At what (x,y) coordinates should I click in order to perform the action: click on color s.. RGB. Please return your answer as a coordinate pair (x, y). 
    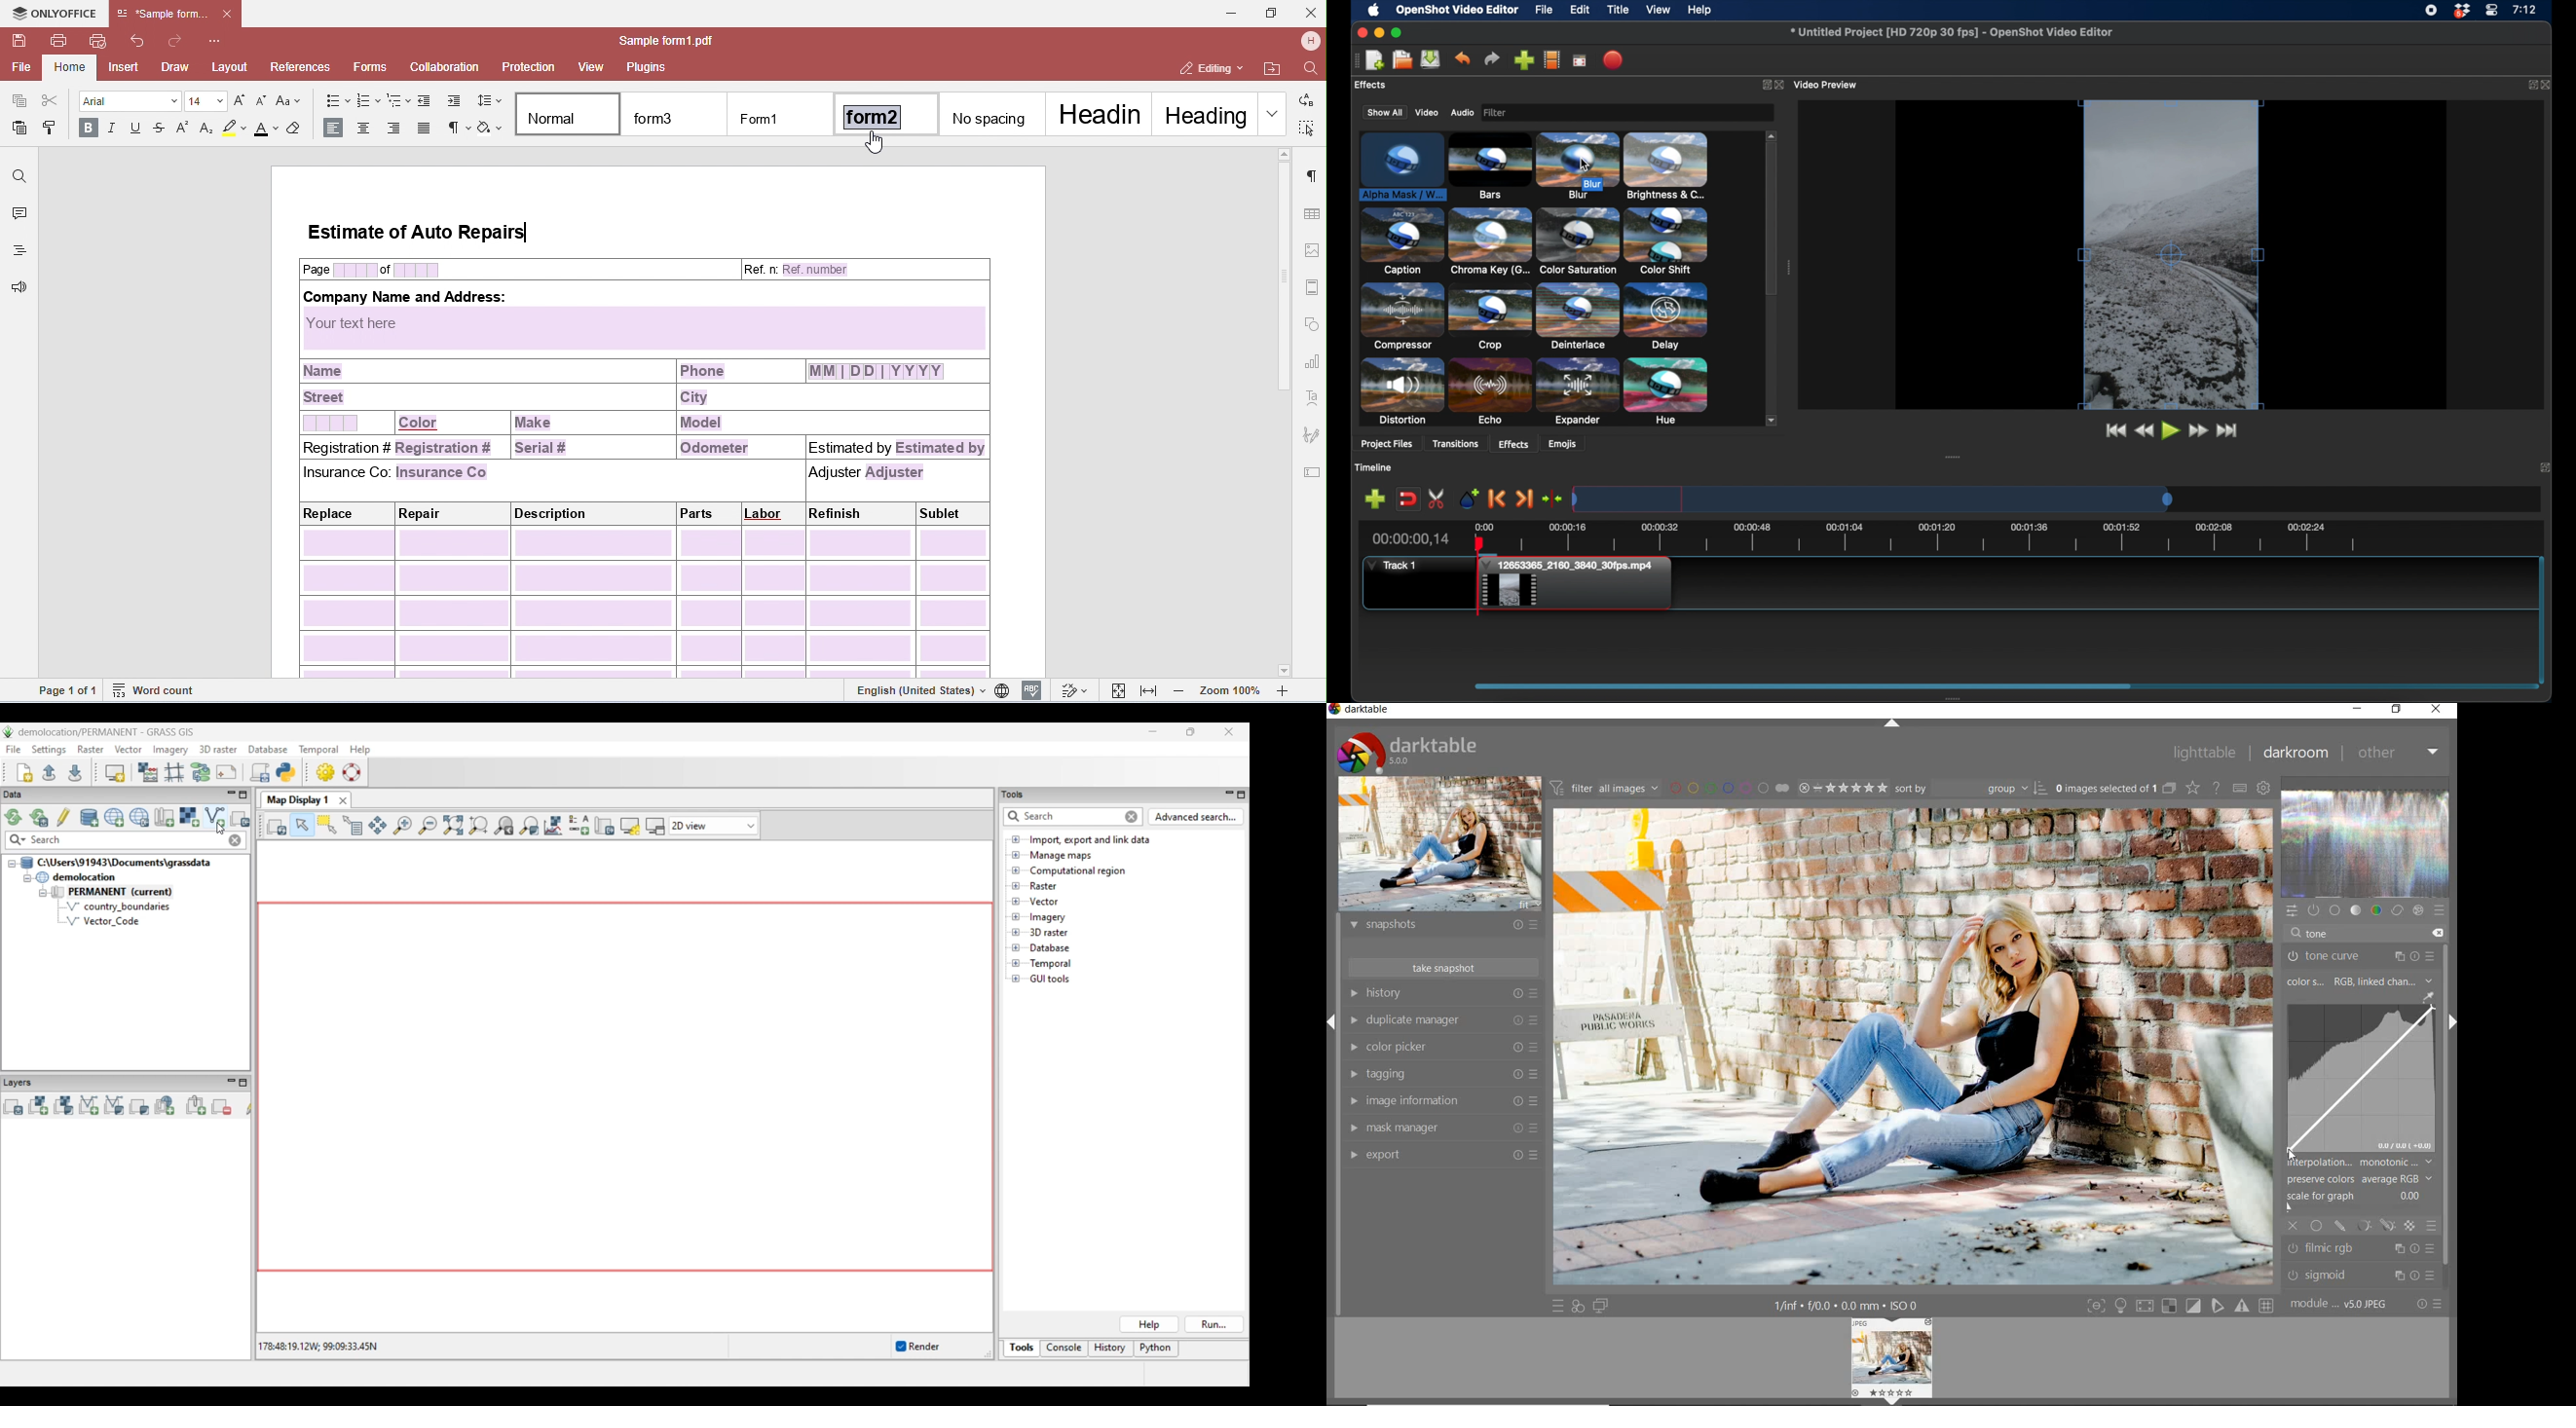
    Looking at the image, I should click on (2319, 982).